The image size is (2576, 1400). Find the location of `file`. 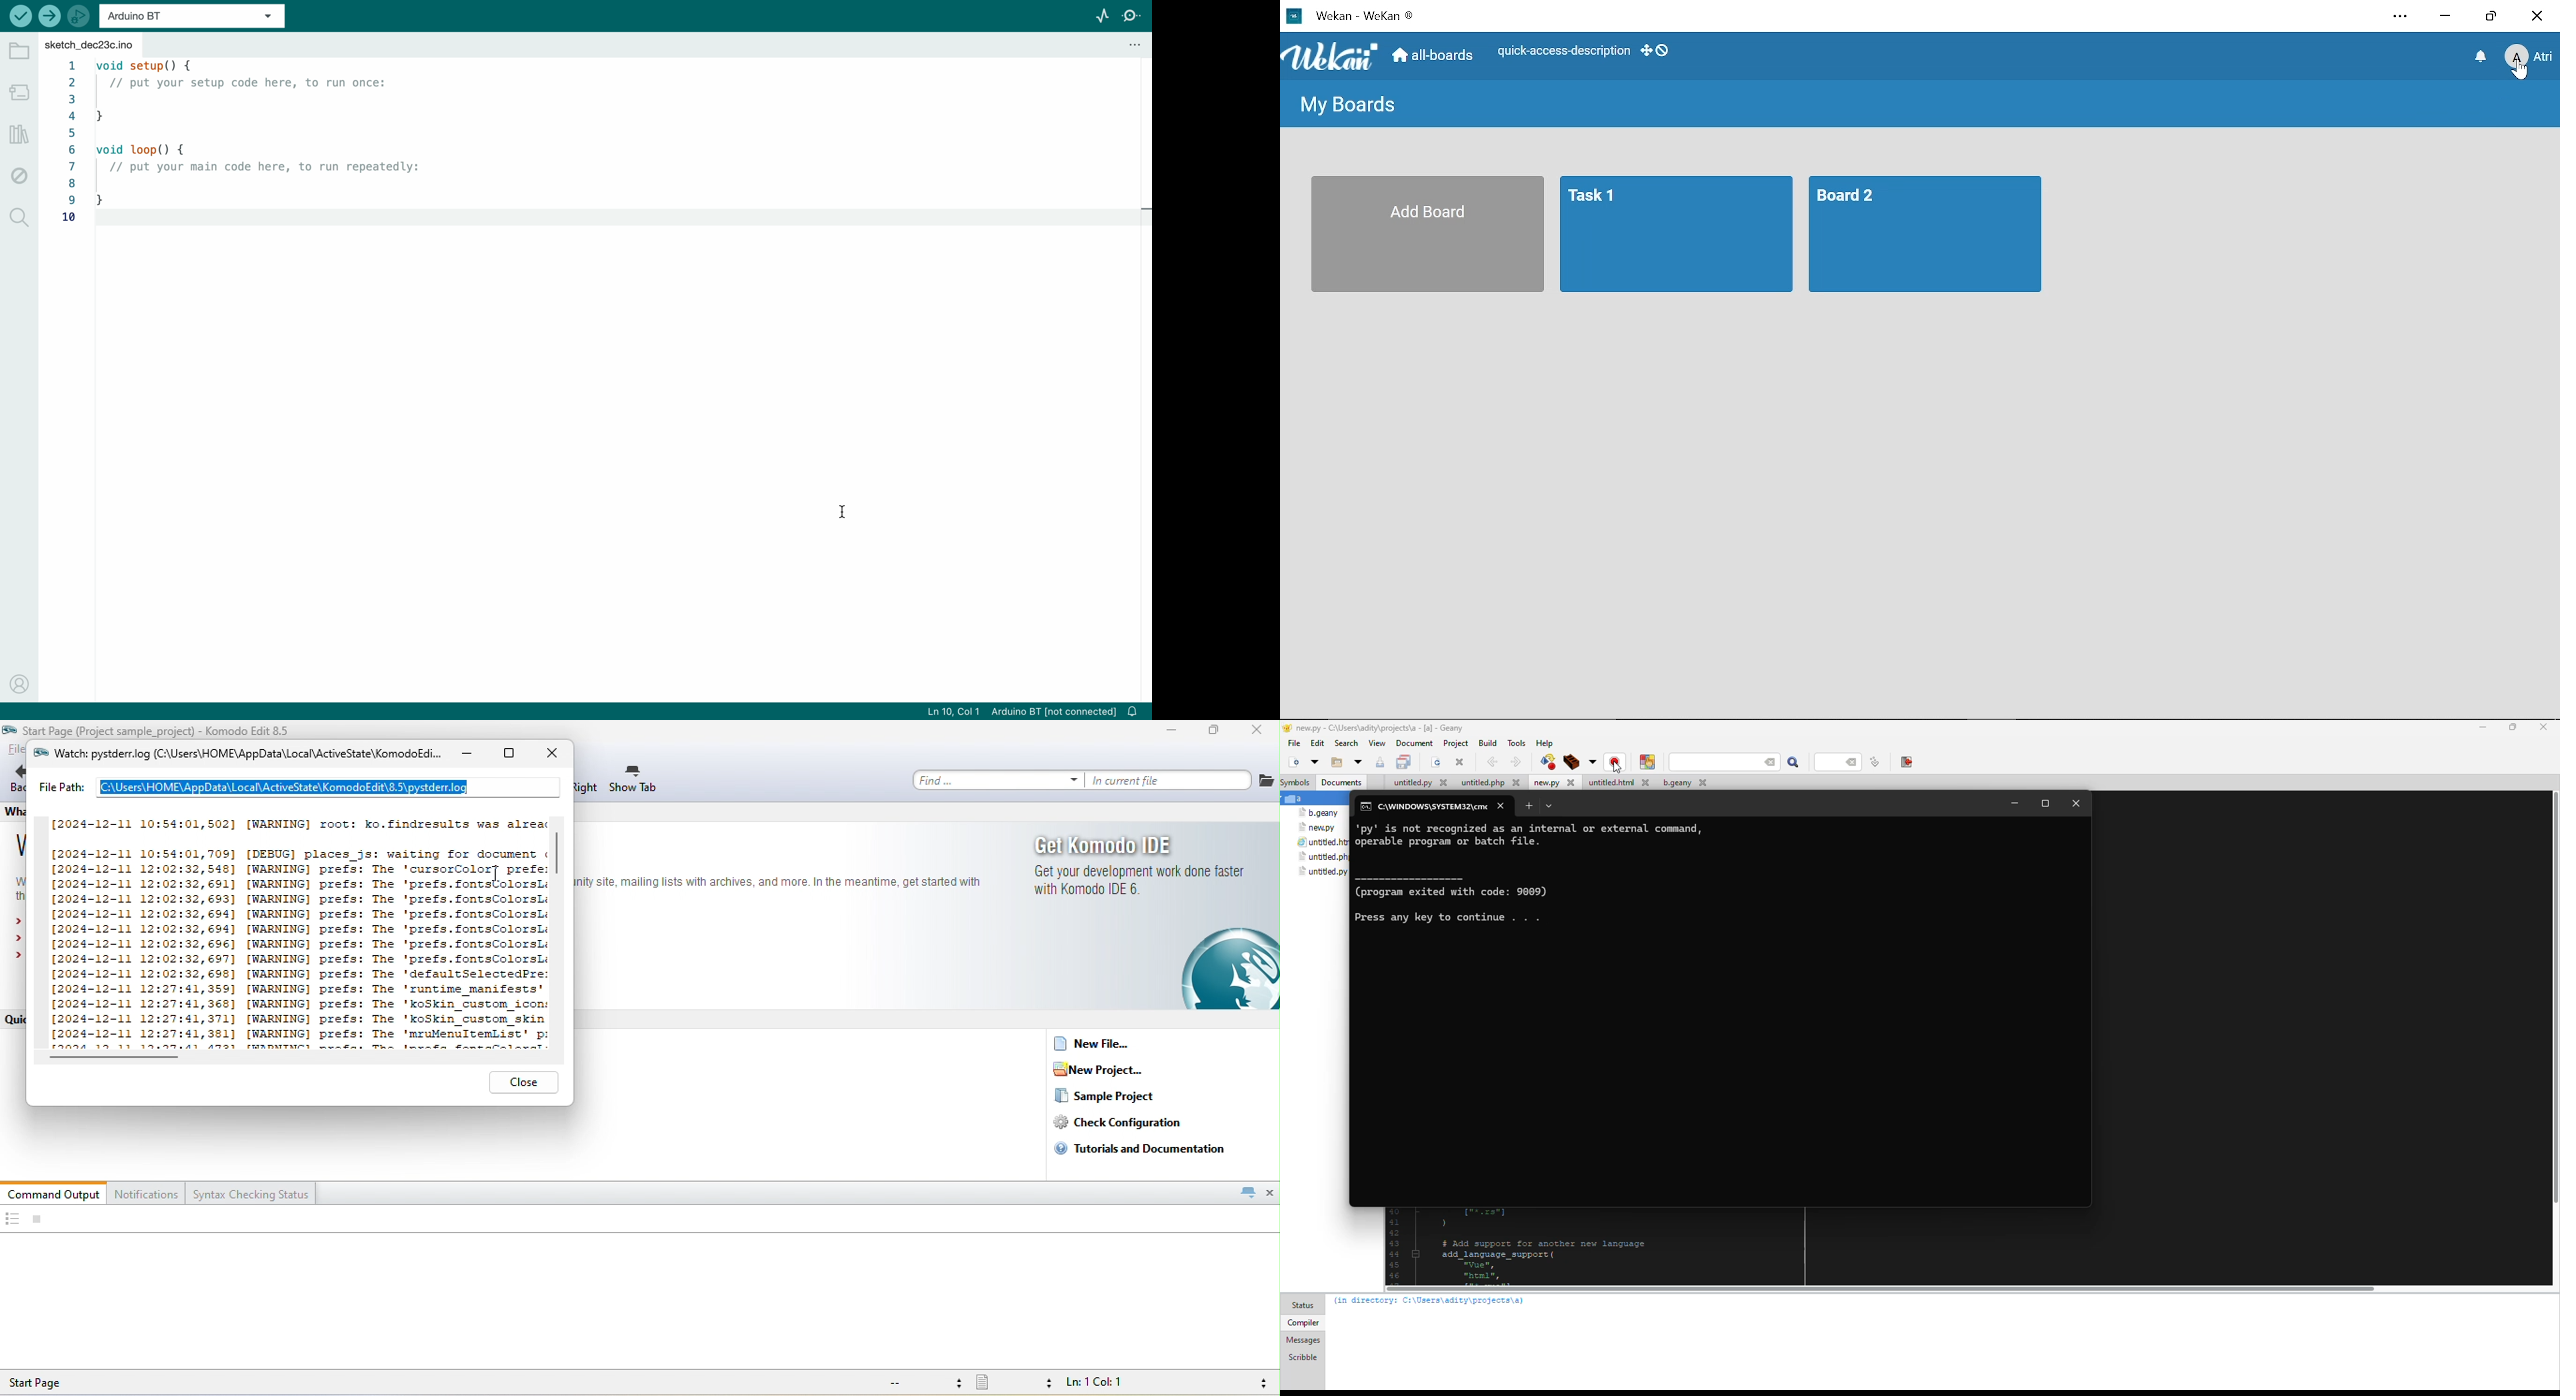

file is located at coordinates (1267, 780).